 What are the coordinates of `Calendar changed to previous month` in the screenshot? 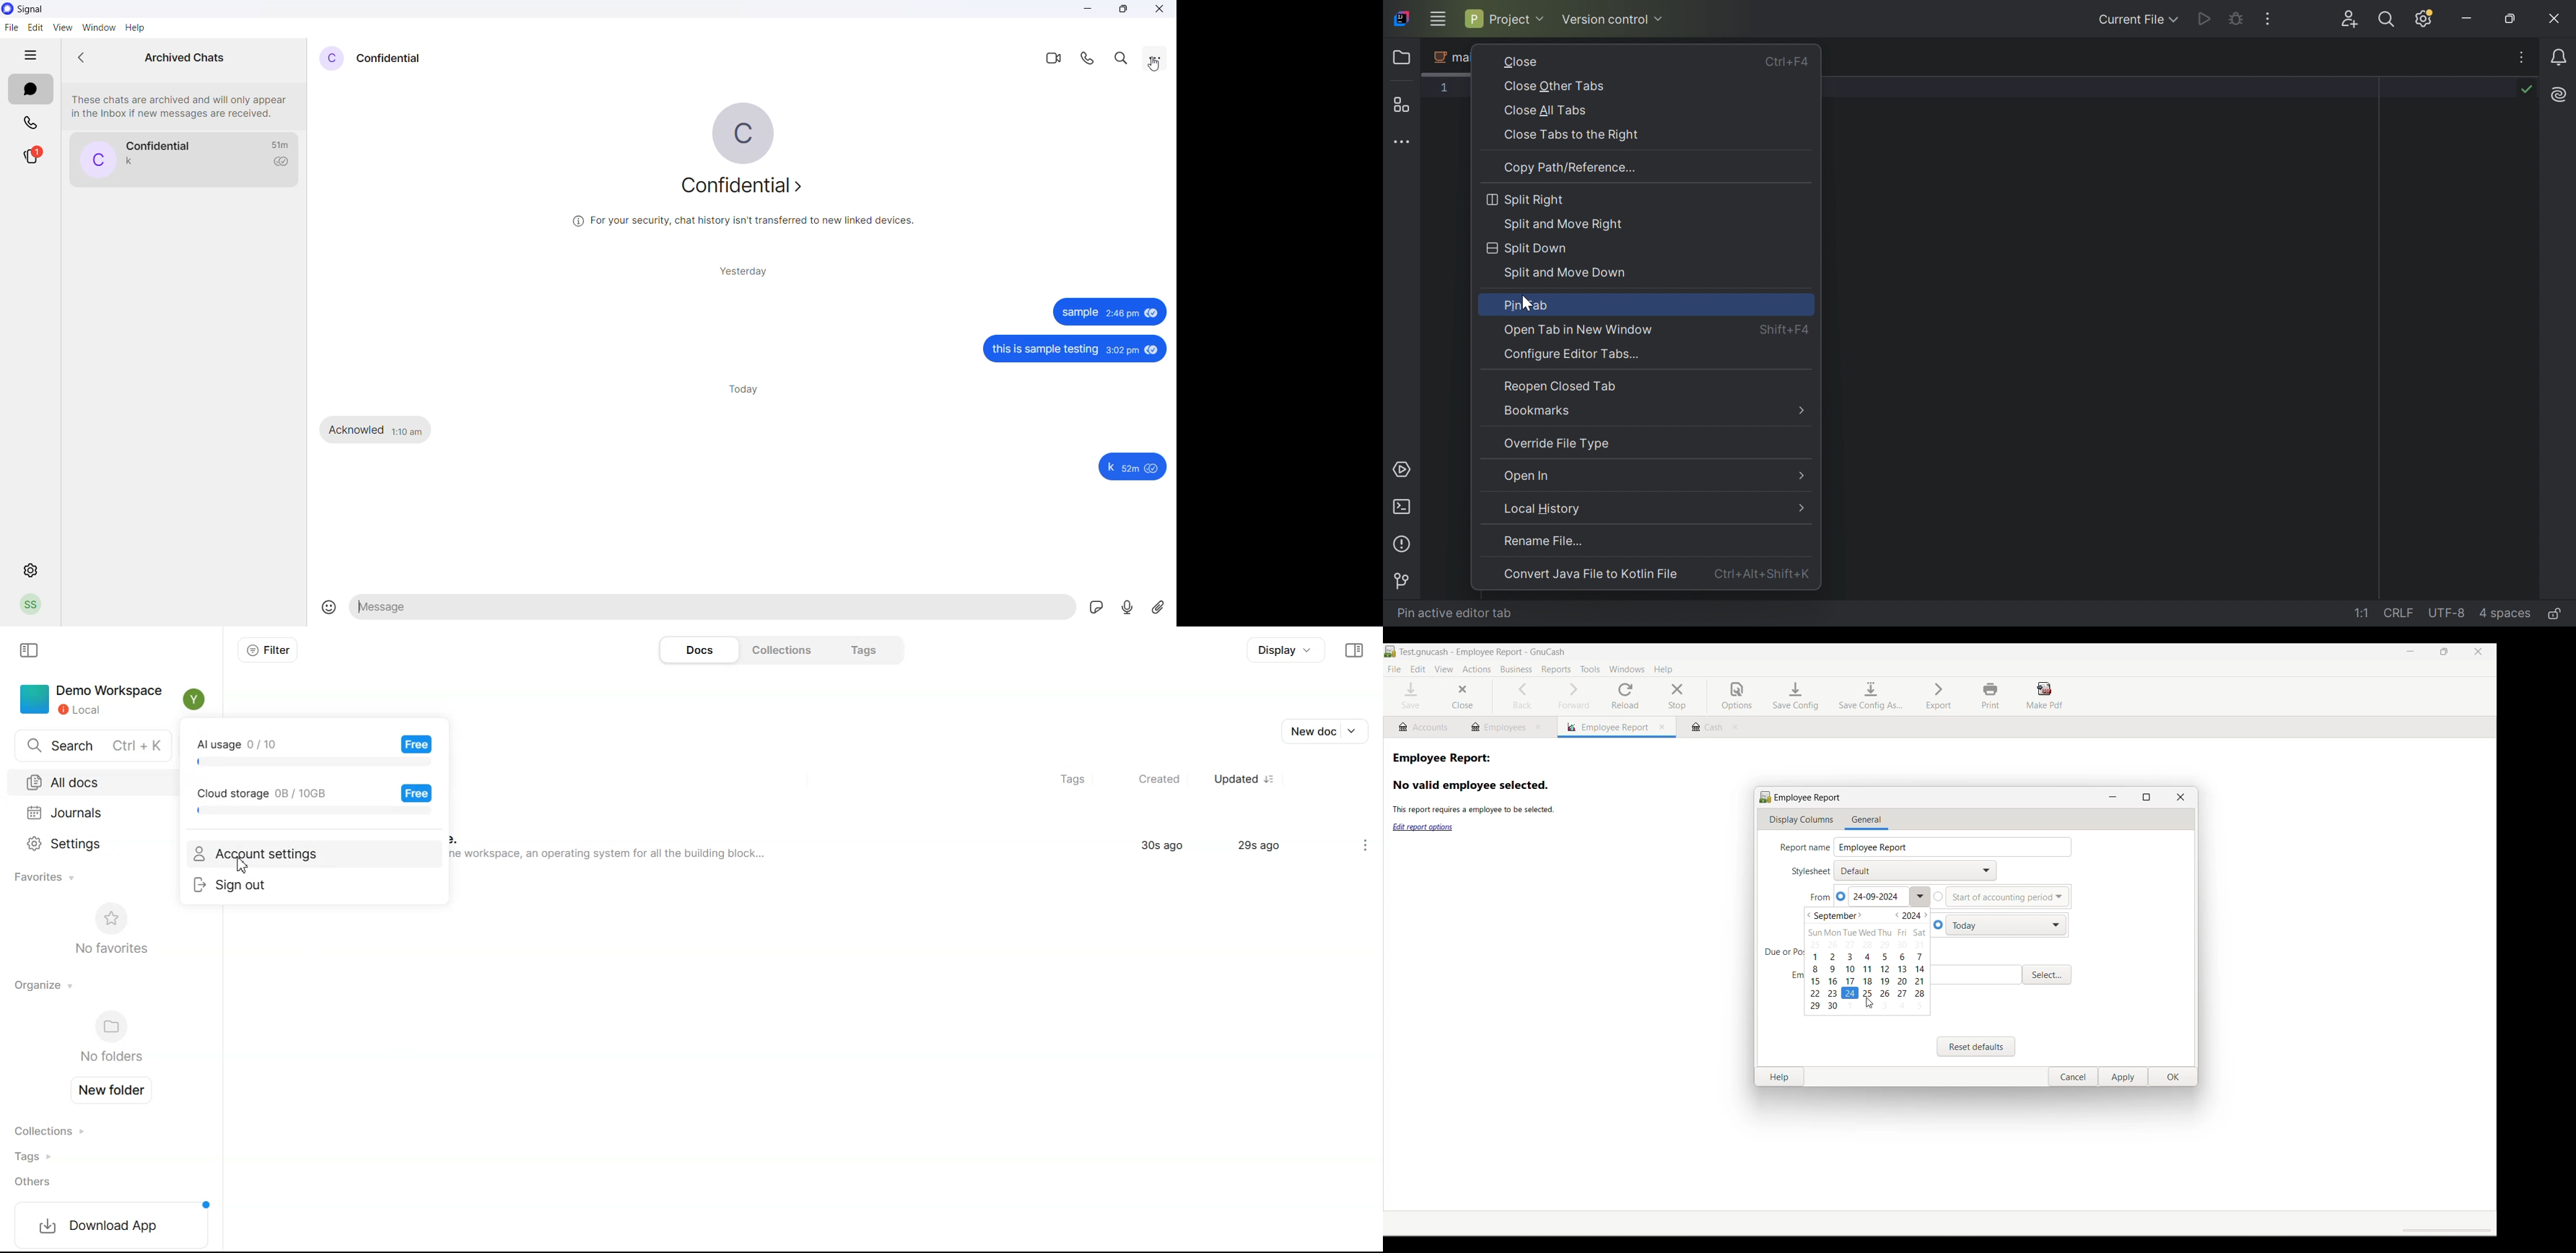 It's located at (1867, 961).